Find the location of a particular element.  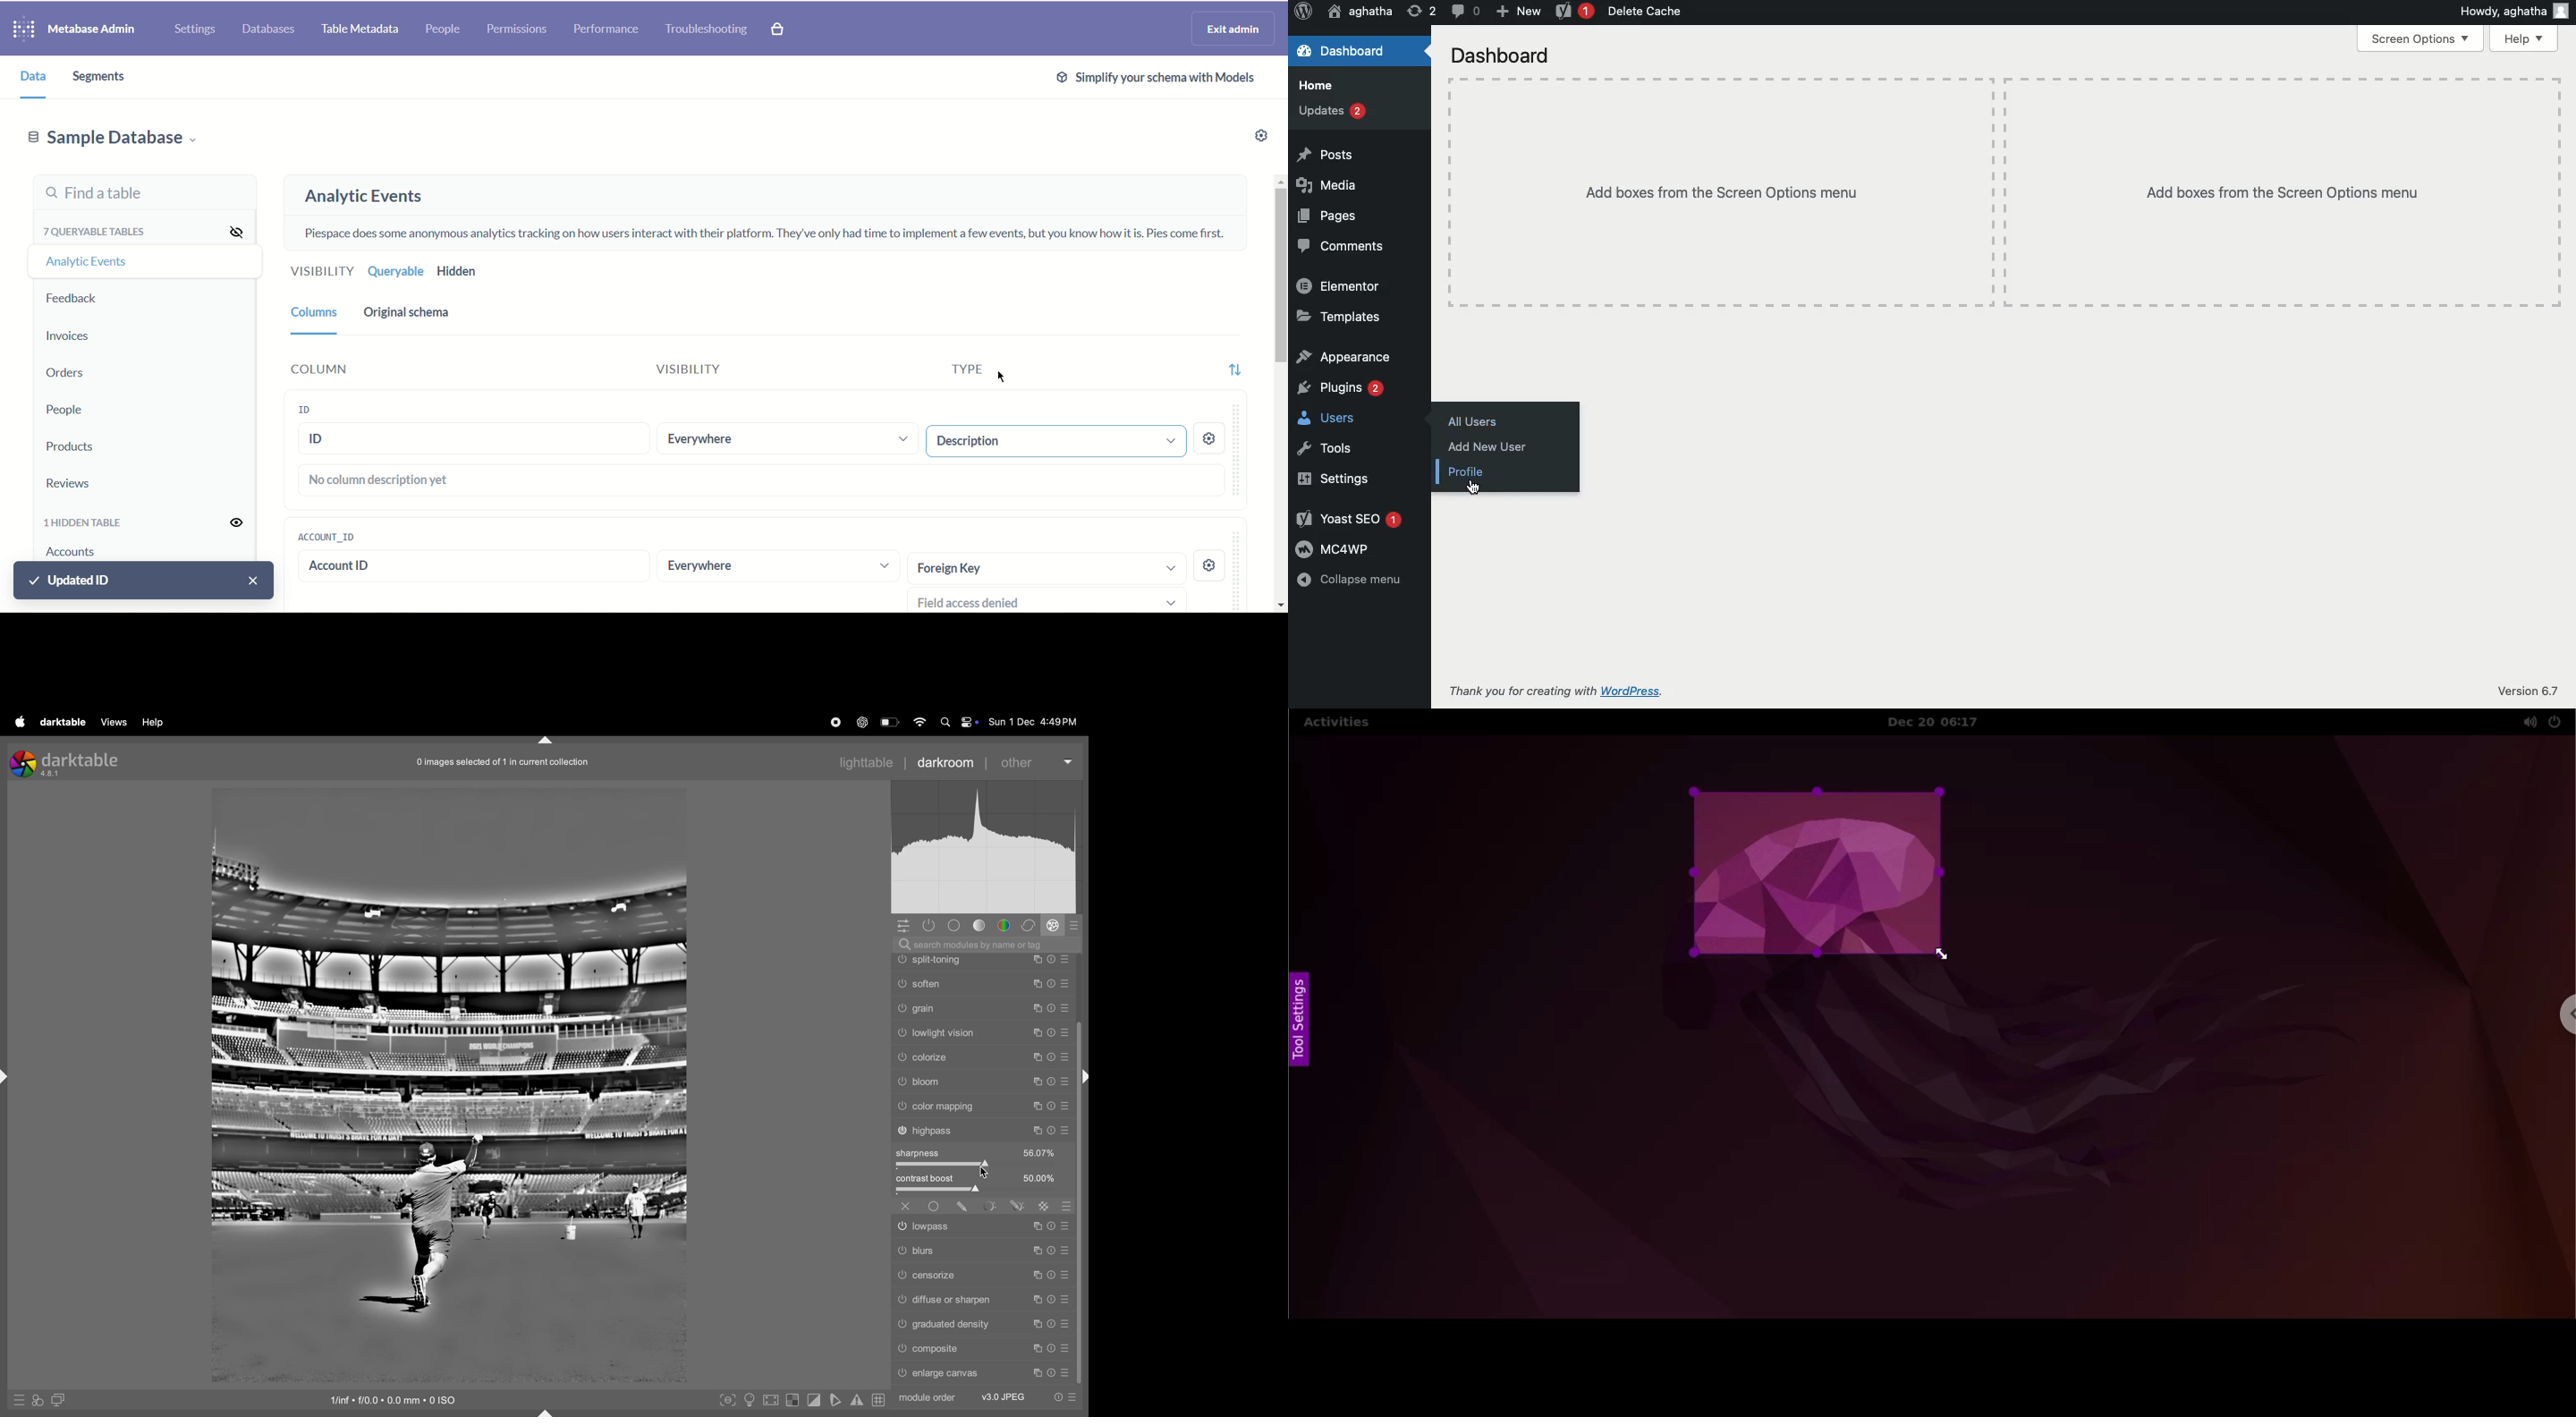

toggle softproffing is located at coordinates (835, 1400).